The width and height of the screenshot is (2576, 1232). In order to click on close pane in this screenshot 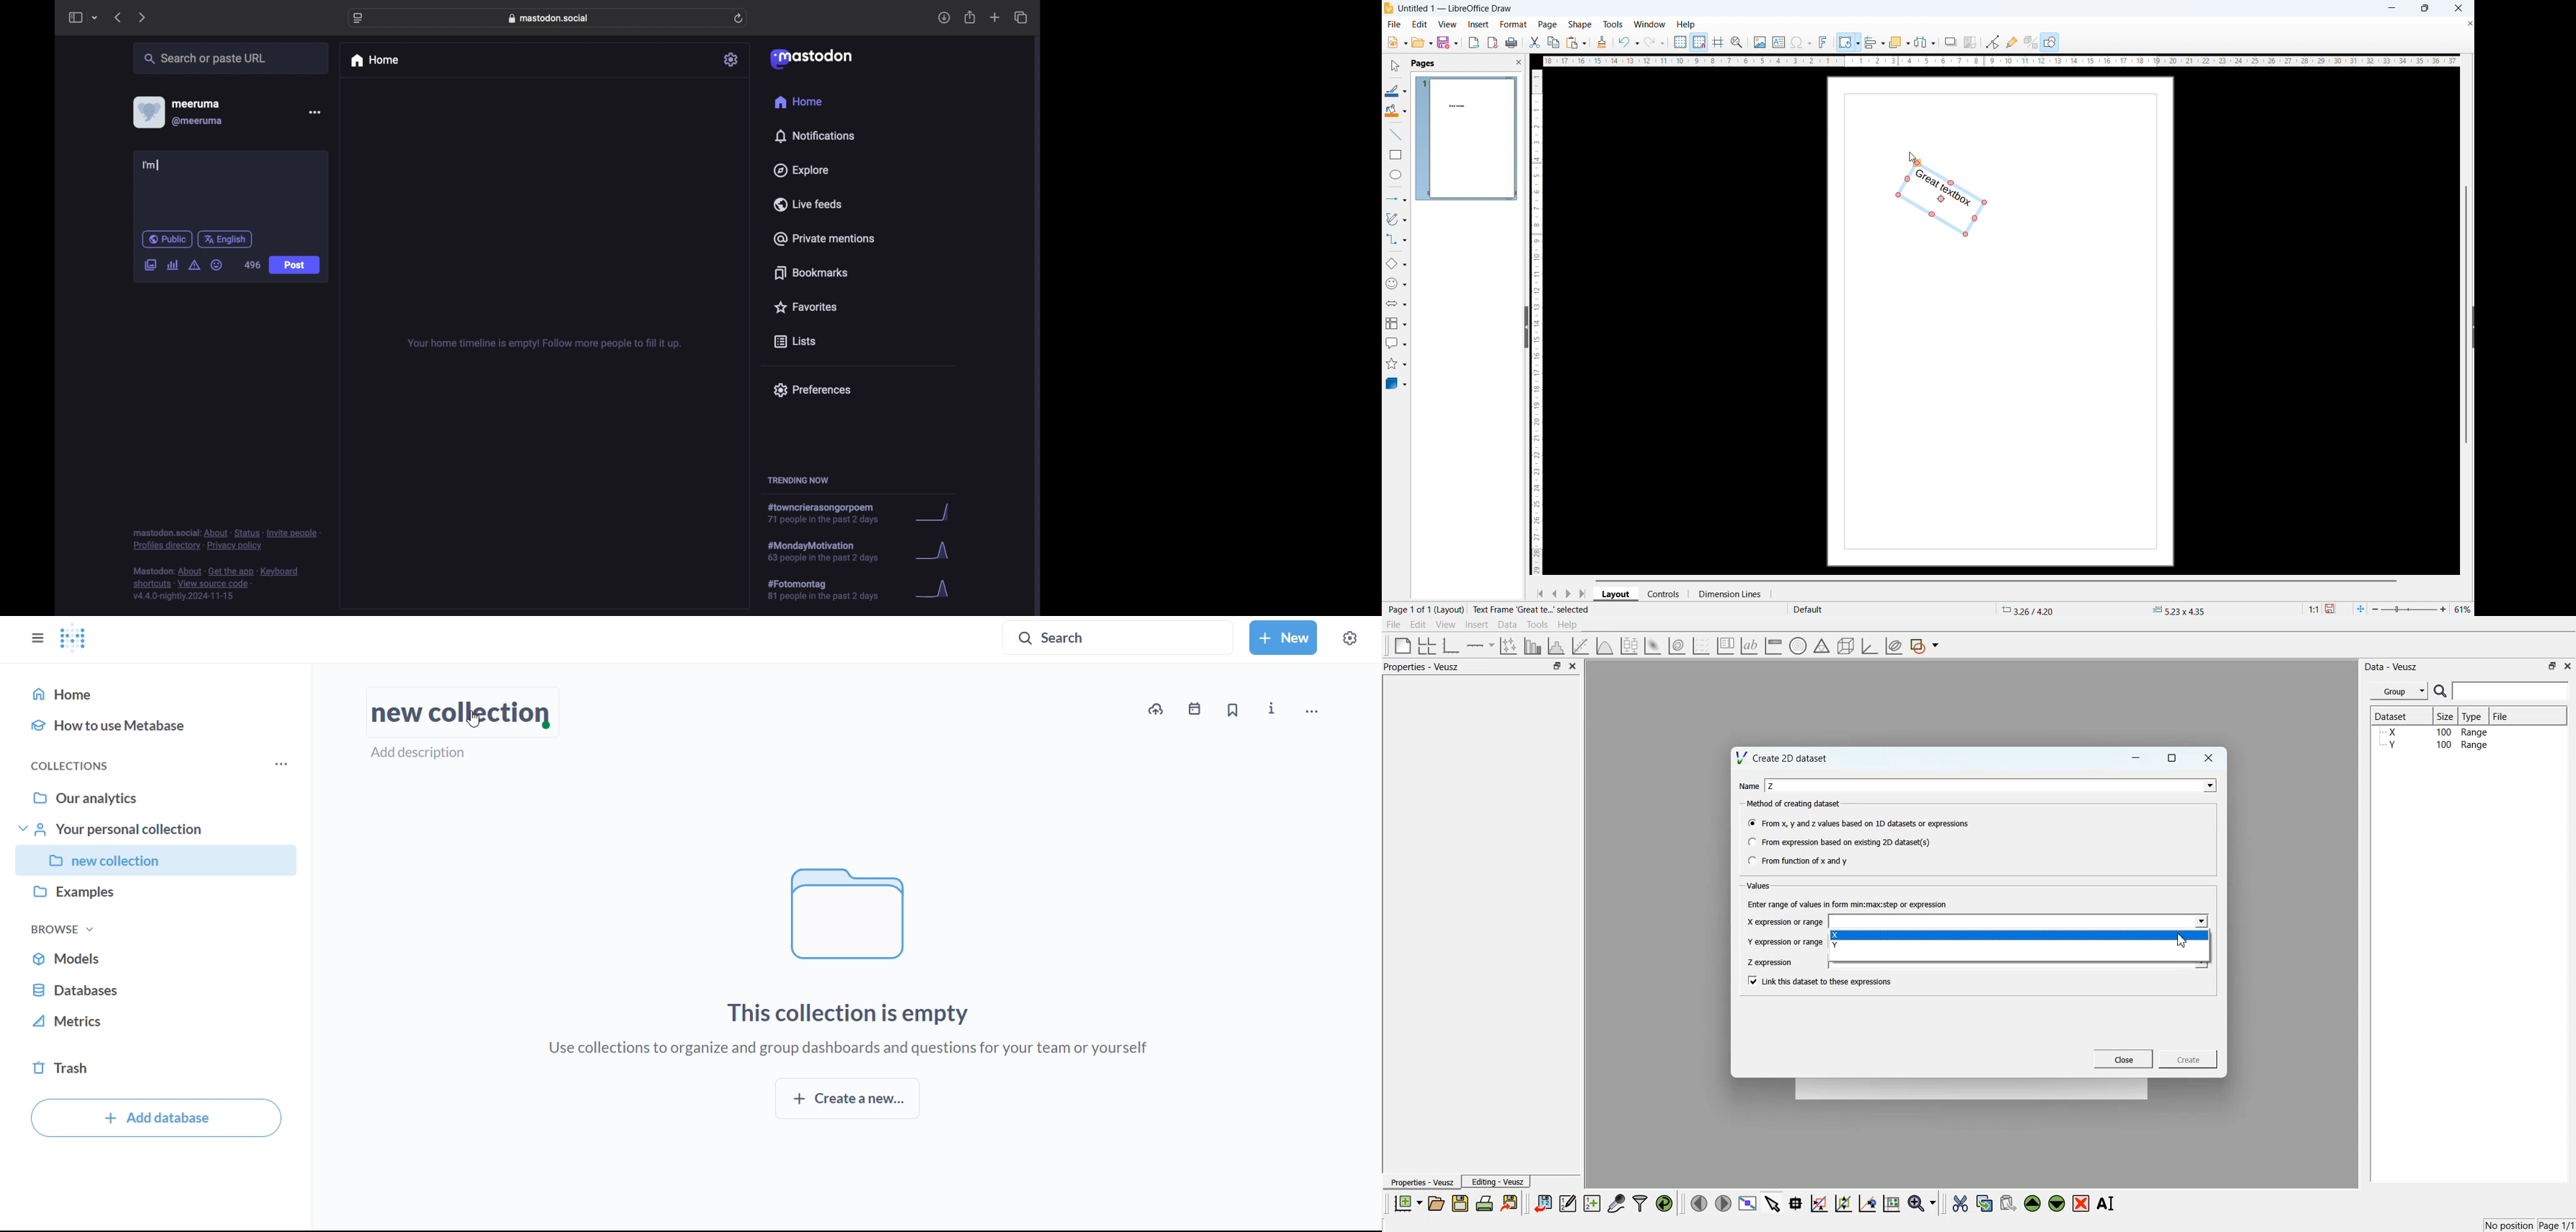, I will do `click(1518, 62)`.